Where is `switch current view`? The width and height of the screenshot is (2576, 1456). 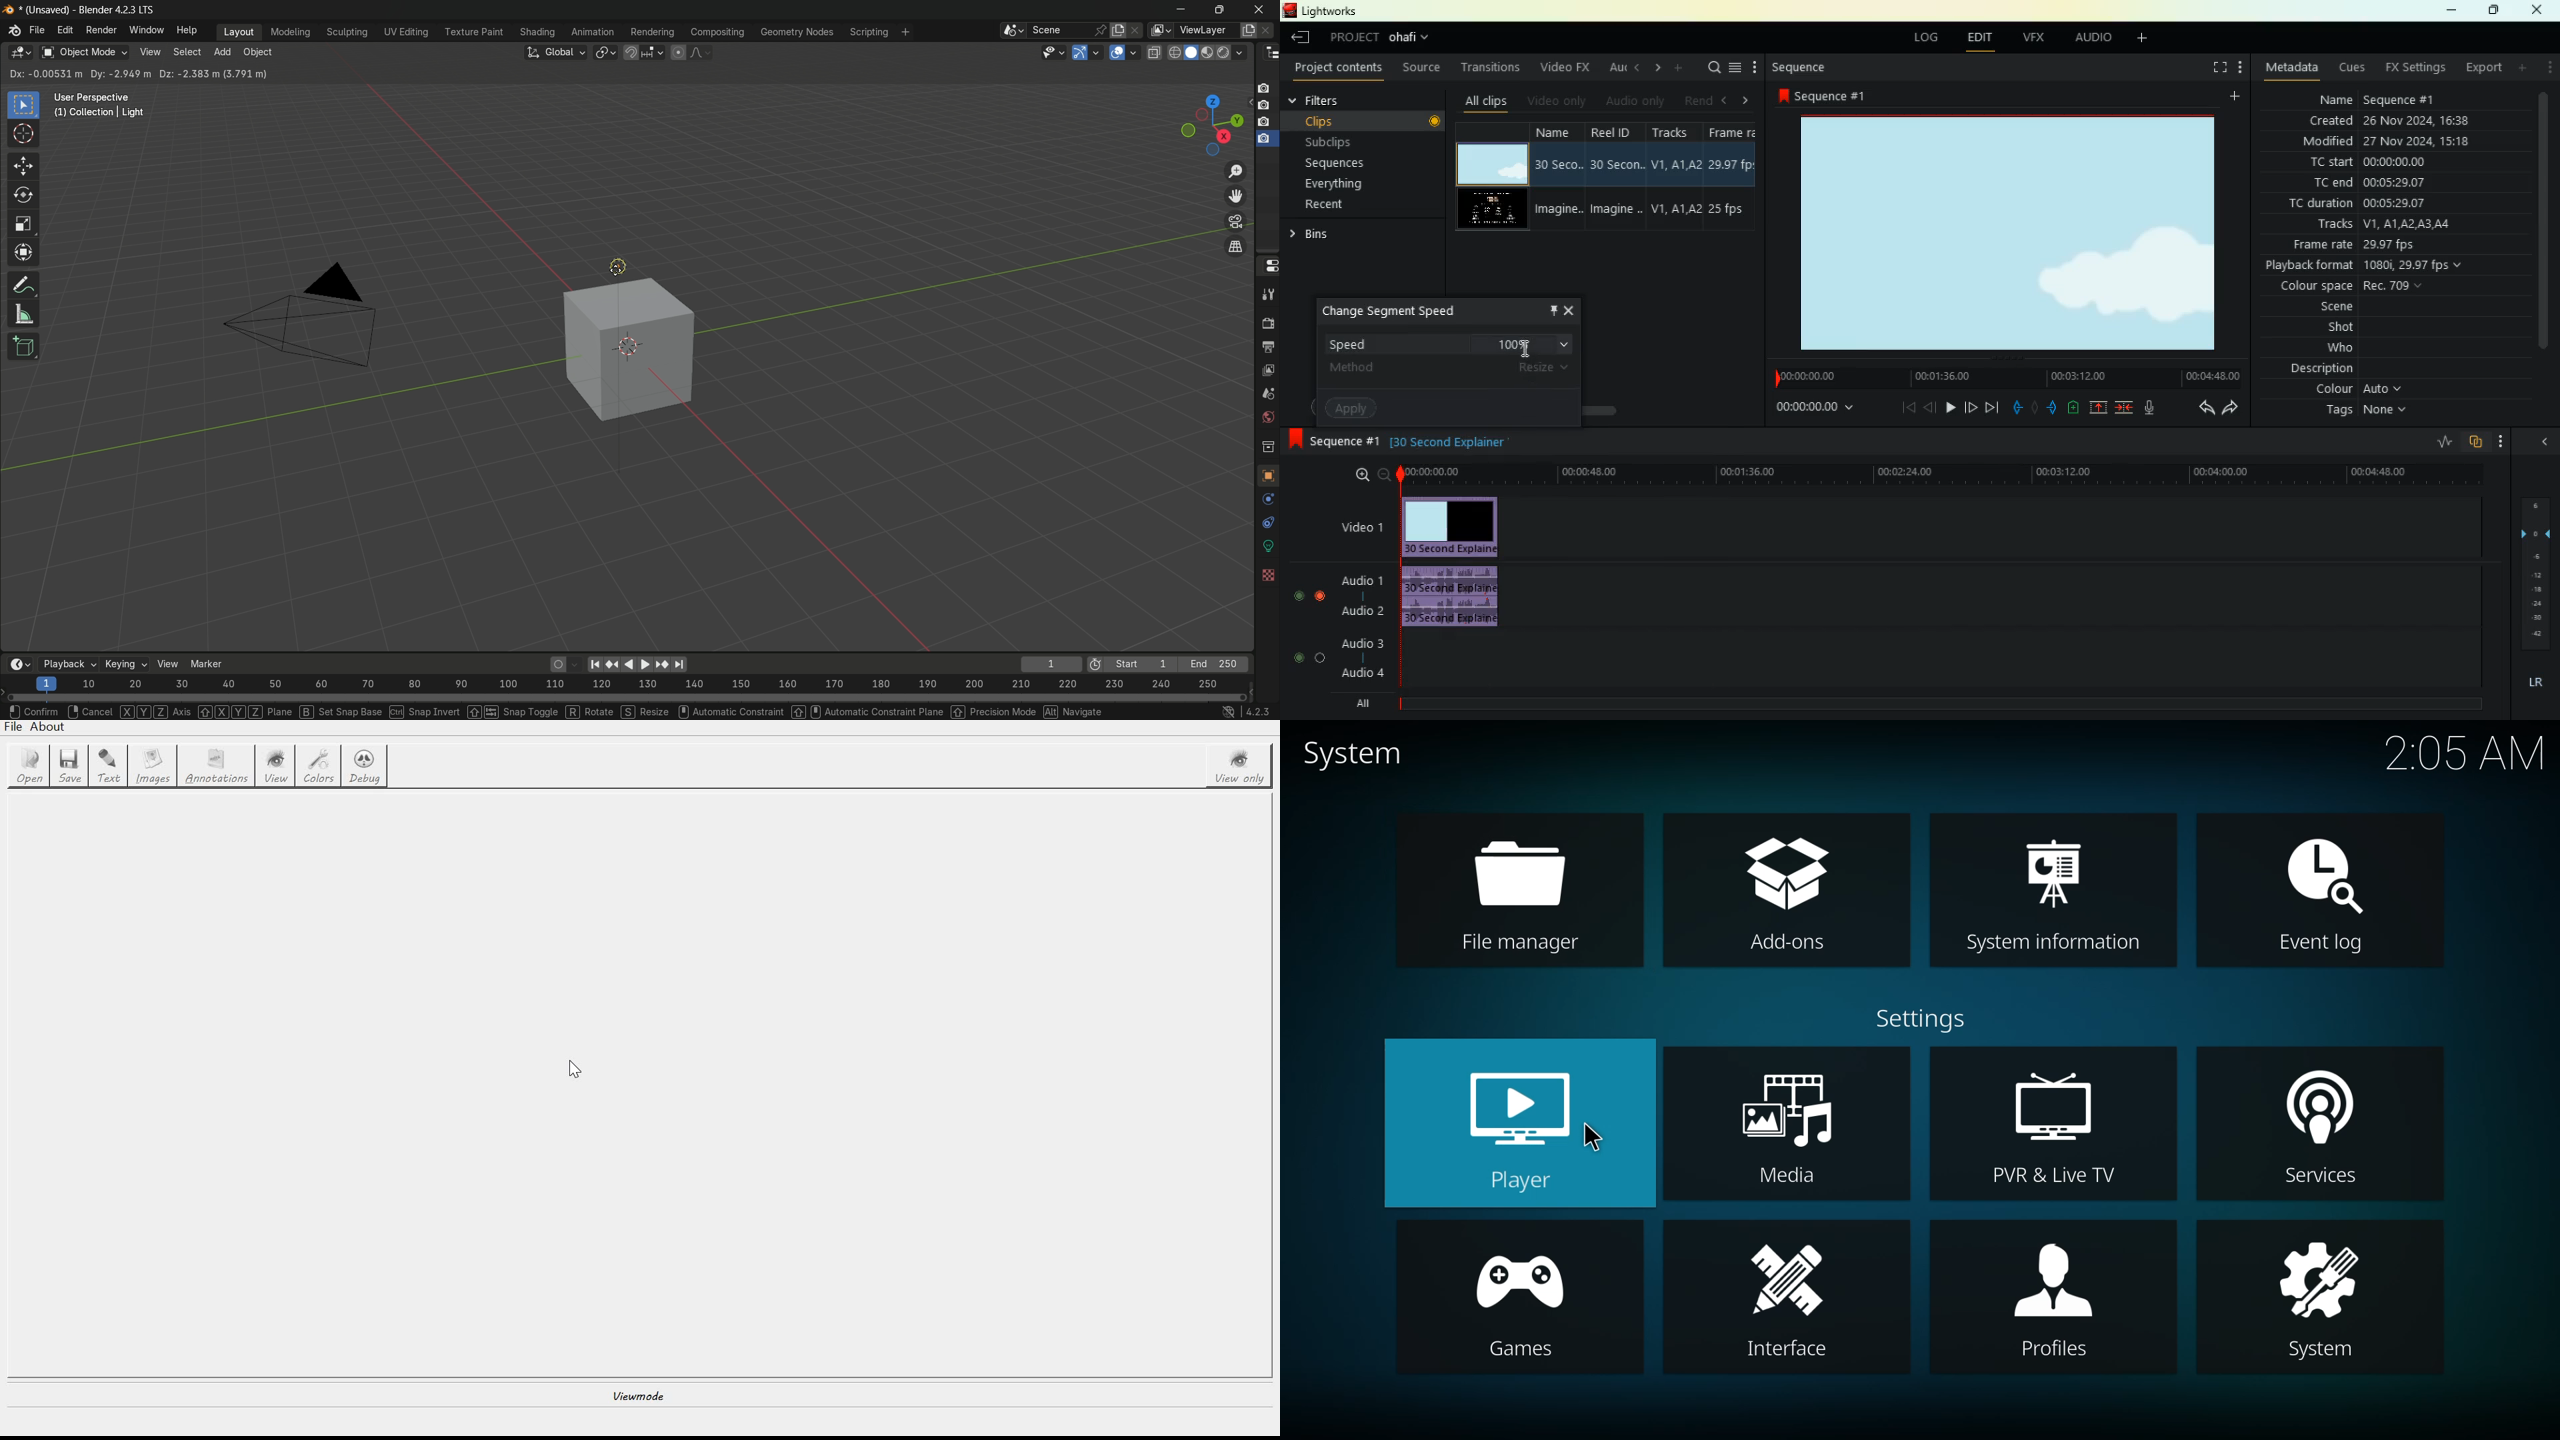 switch current view is located at coordinates (1233, 246).